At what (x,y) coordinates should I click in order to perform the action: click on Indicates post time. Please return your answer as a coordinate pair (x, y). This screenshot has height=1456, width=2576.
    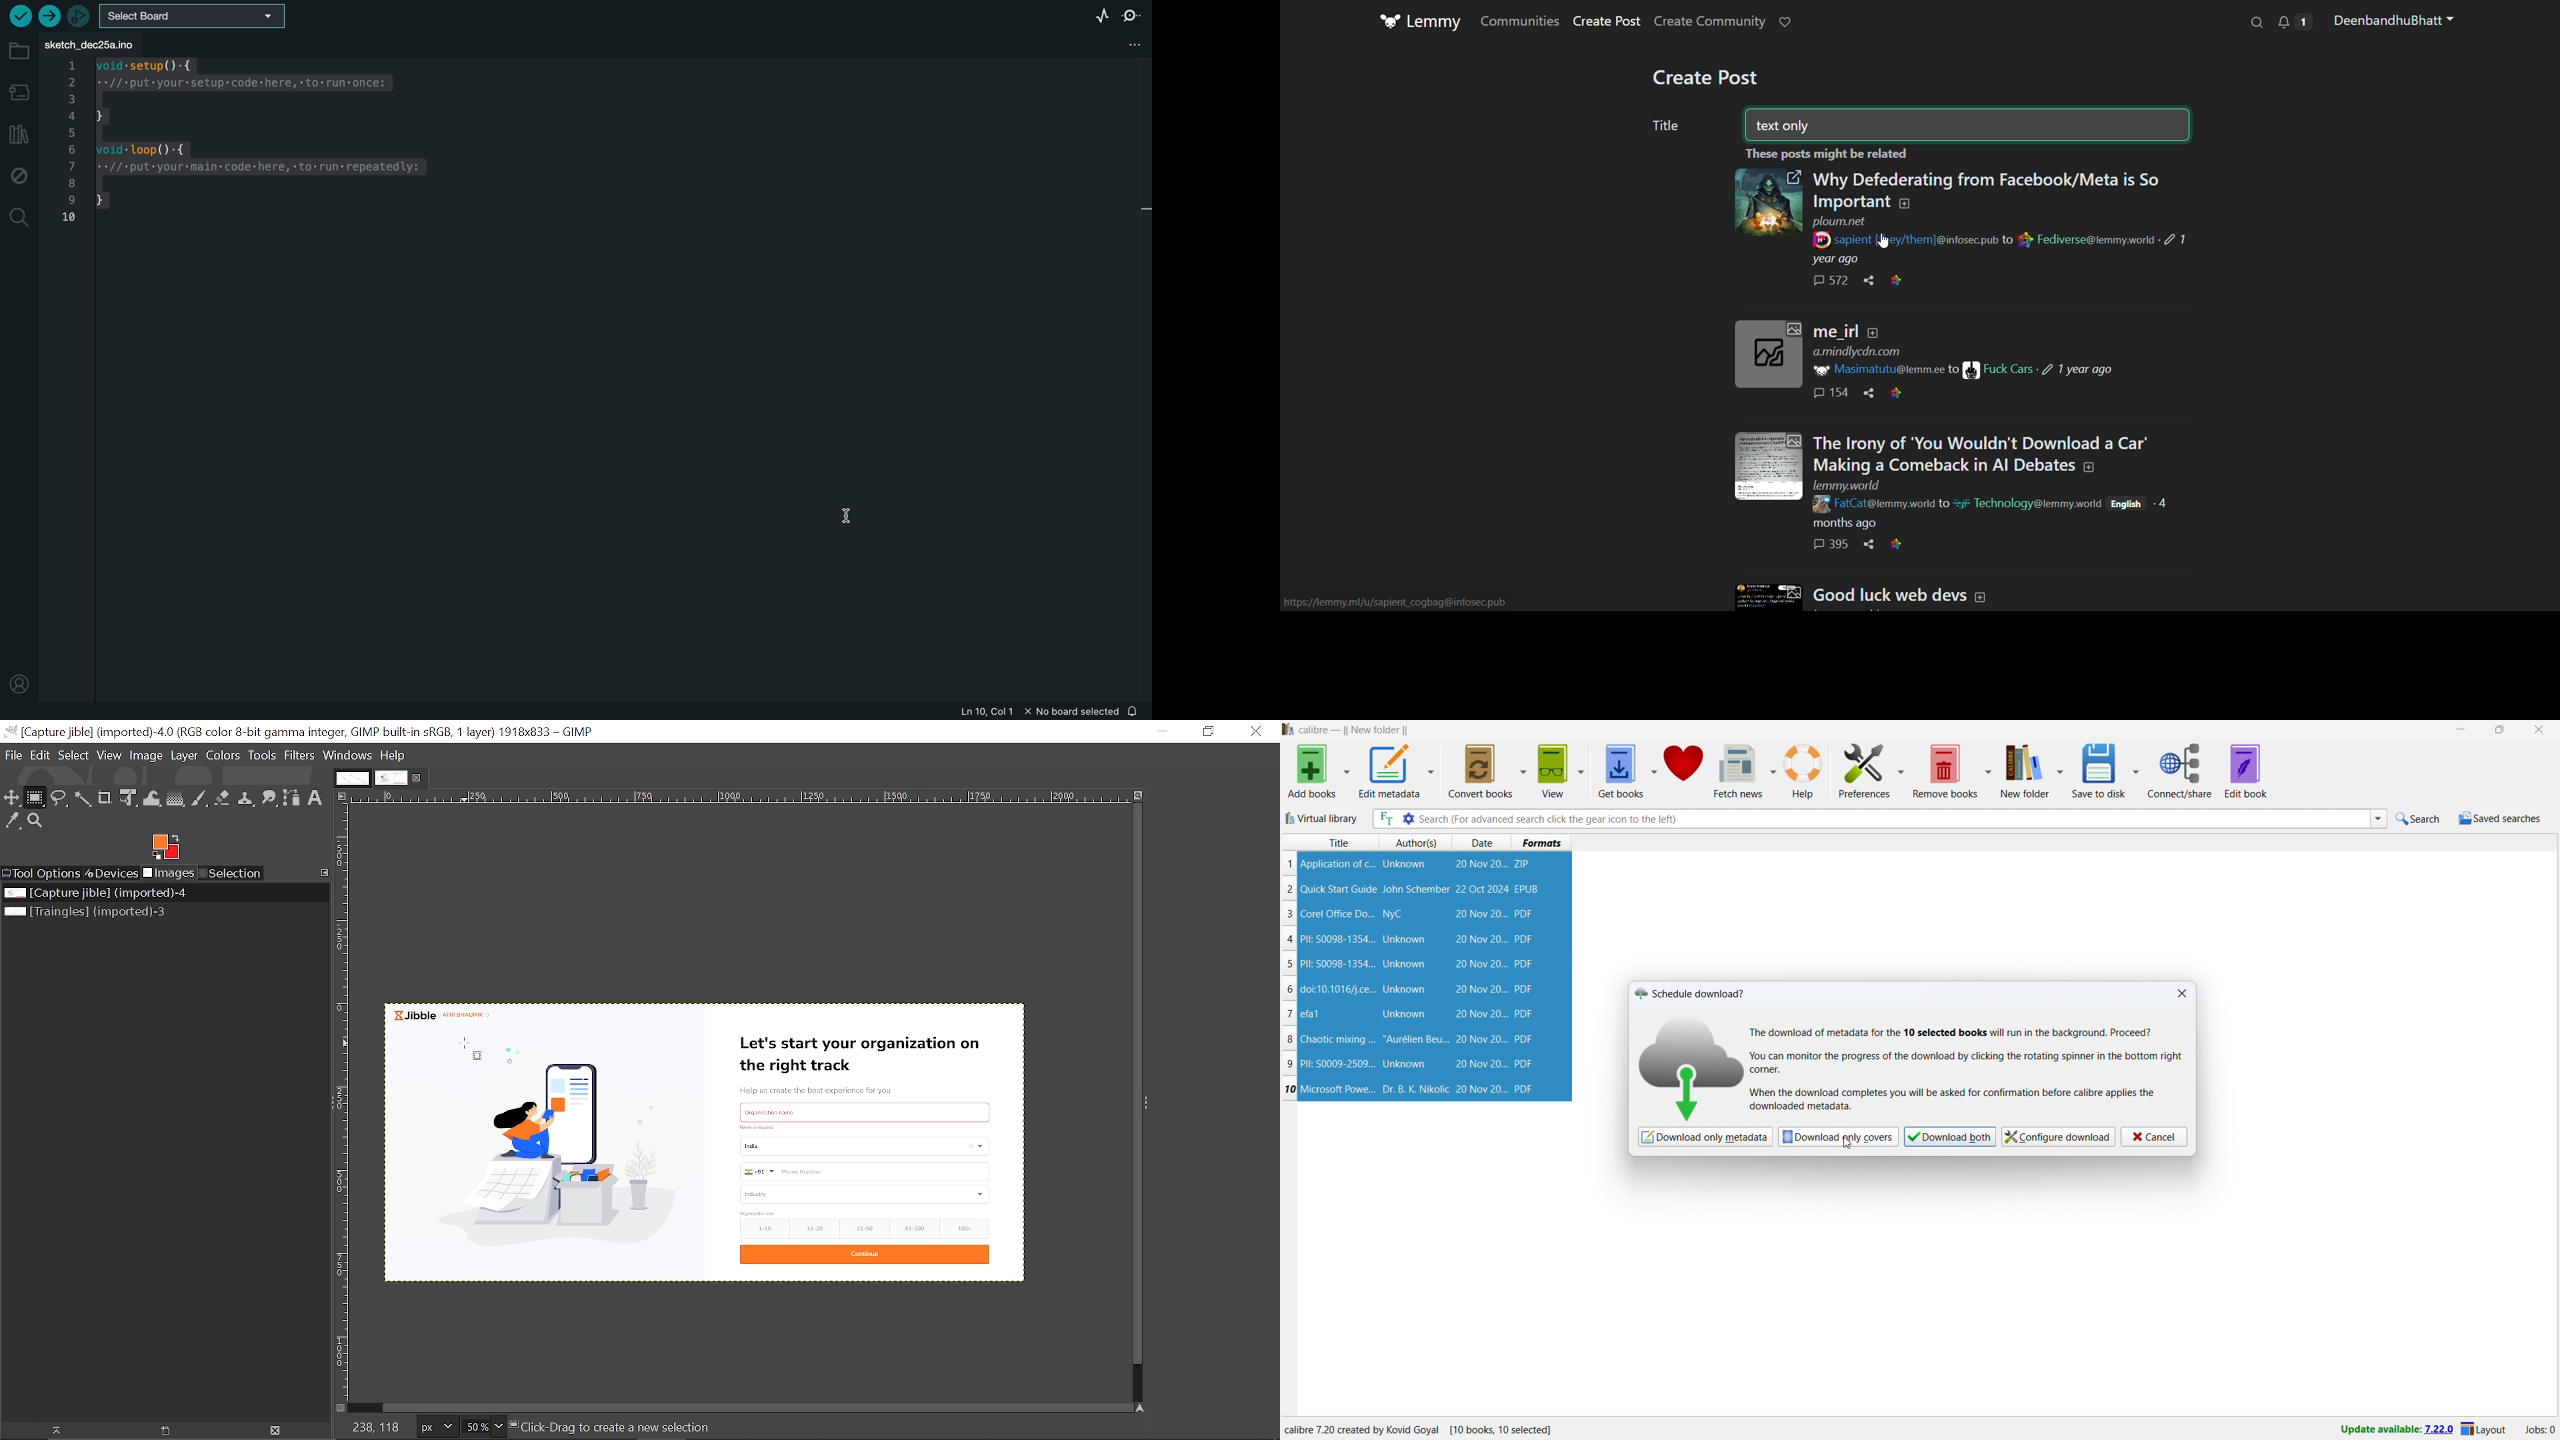
    Looking at the image, I should click on (1836, 261).